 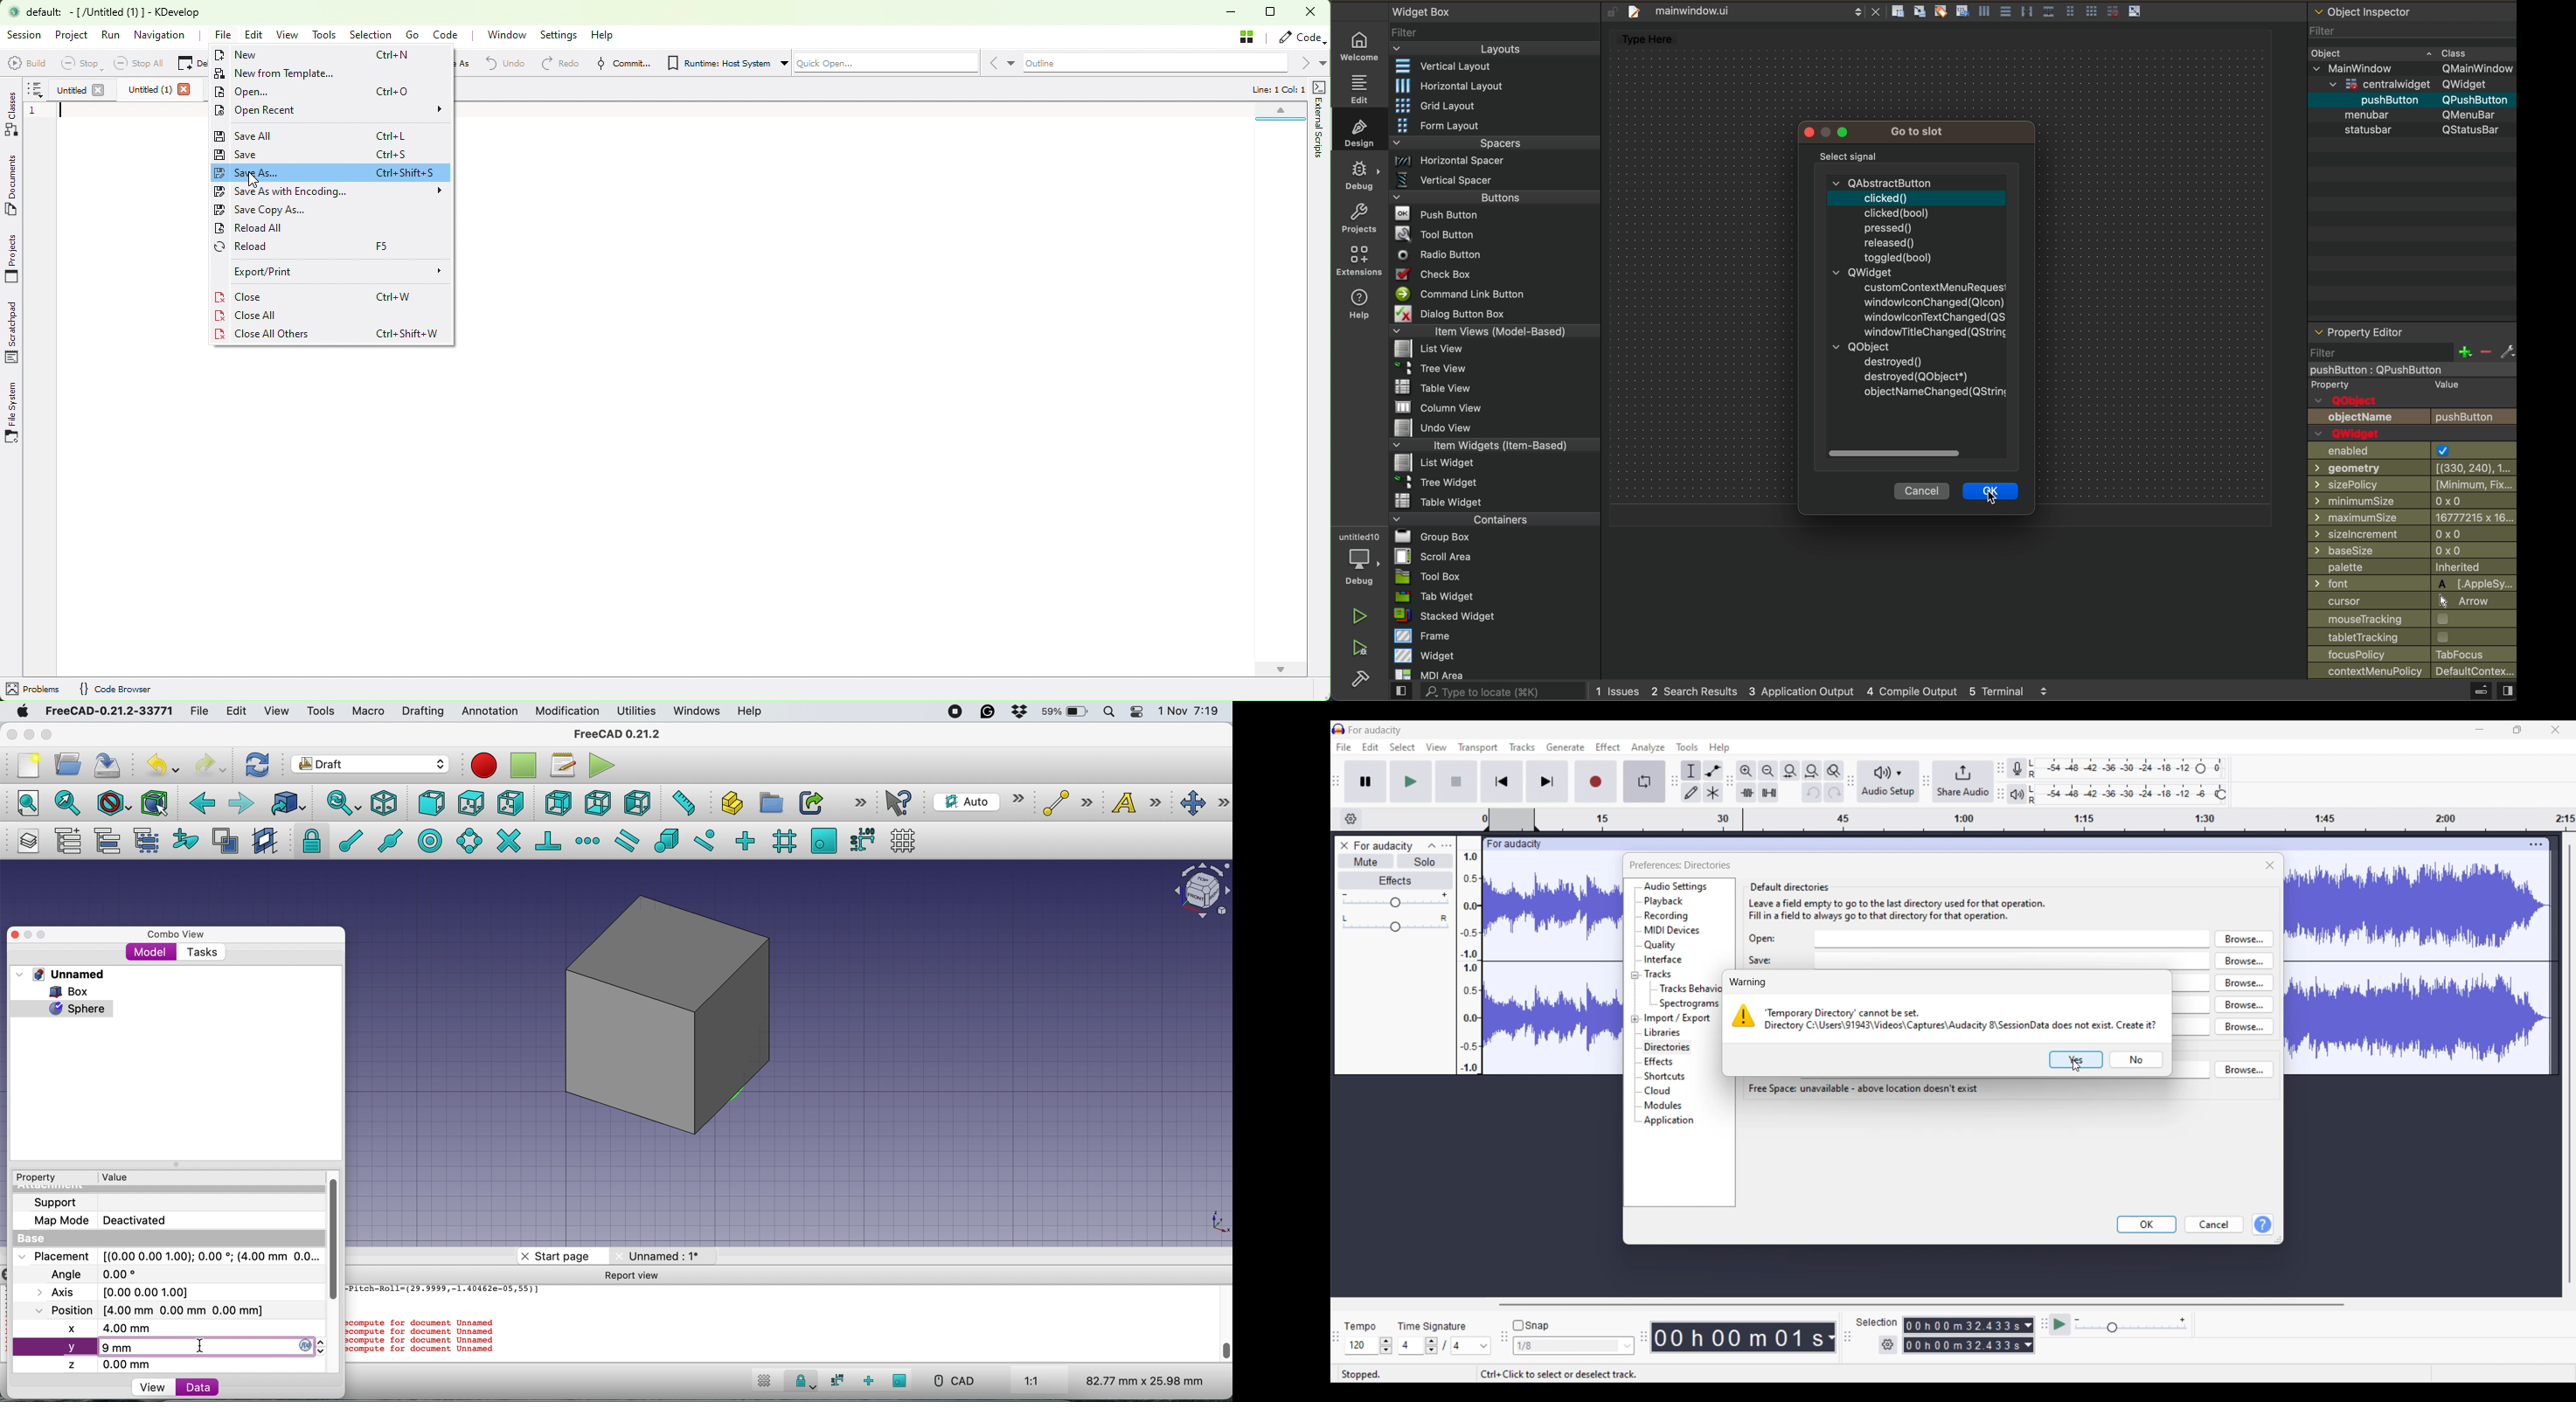 What do you see at coordinates (1396, 880) in the screenshot?
I see `Effects` at bounding box center [1396, 880].